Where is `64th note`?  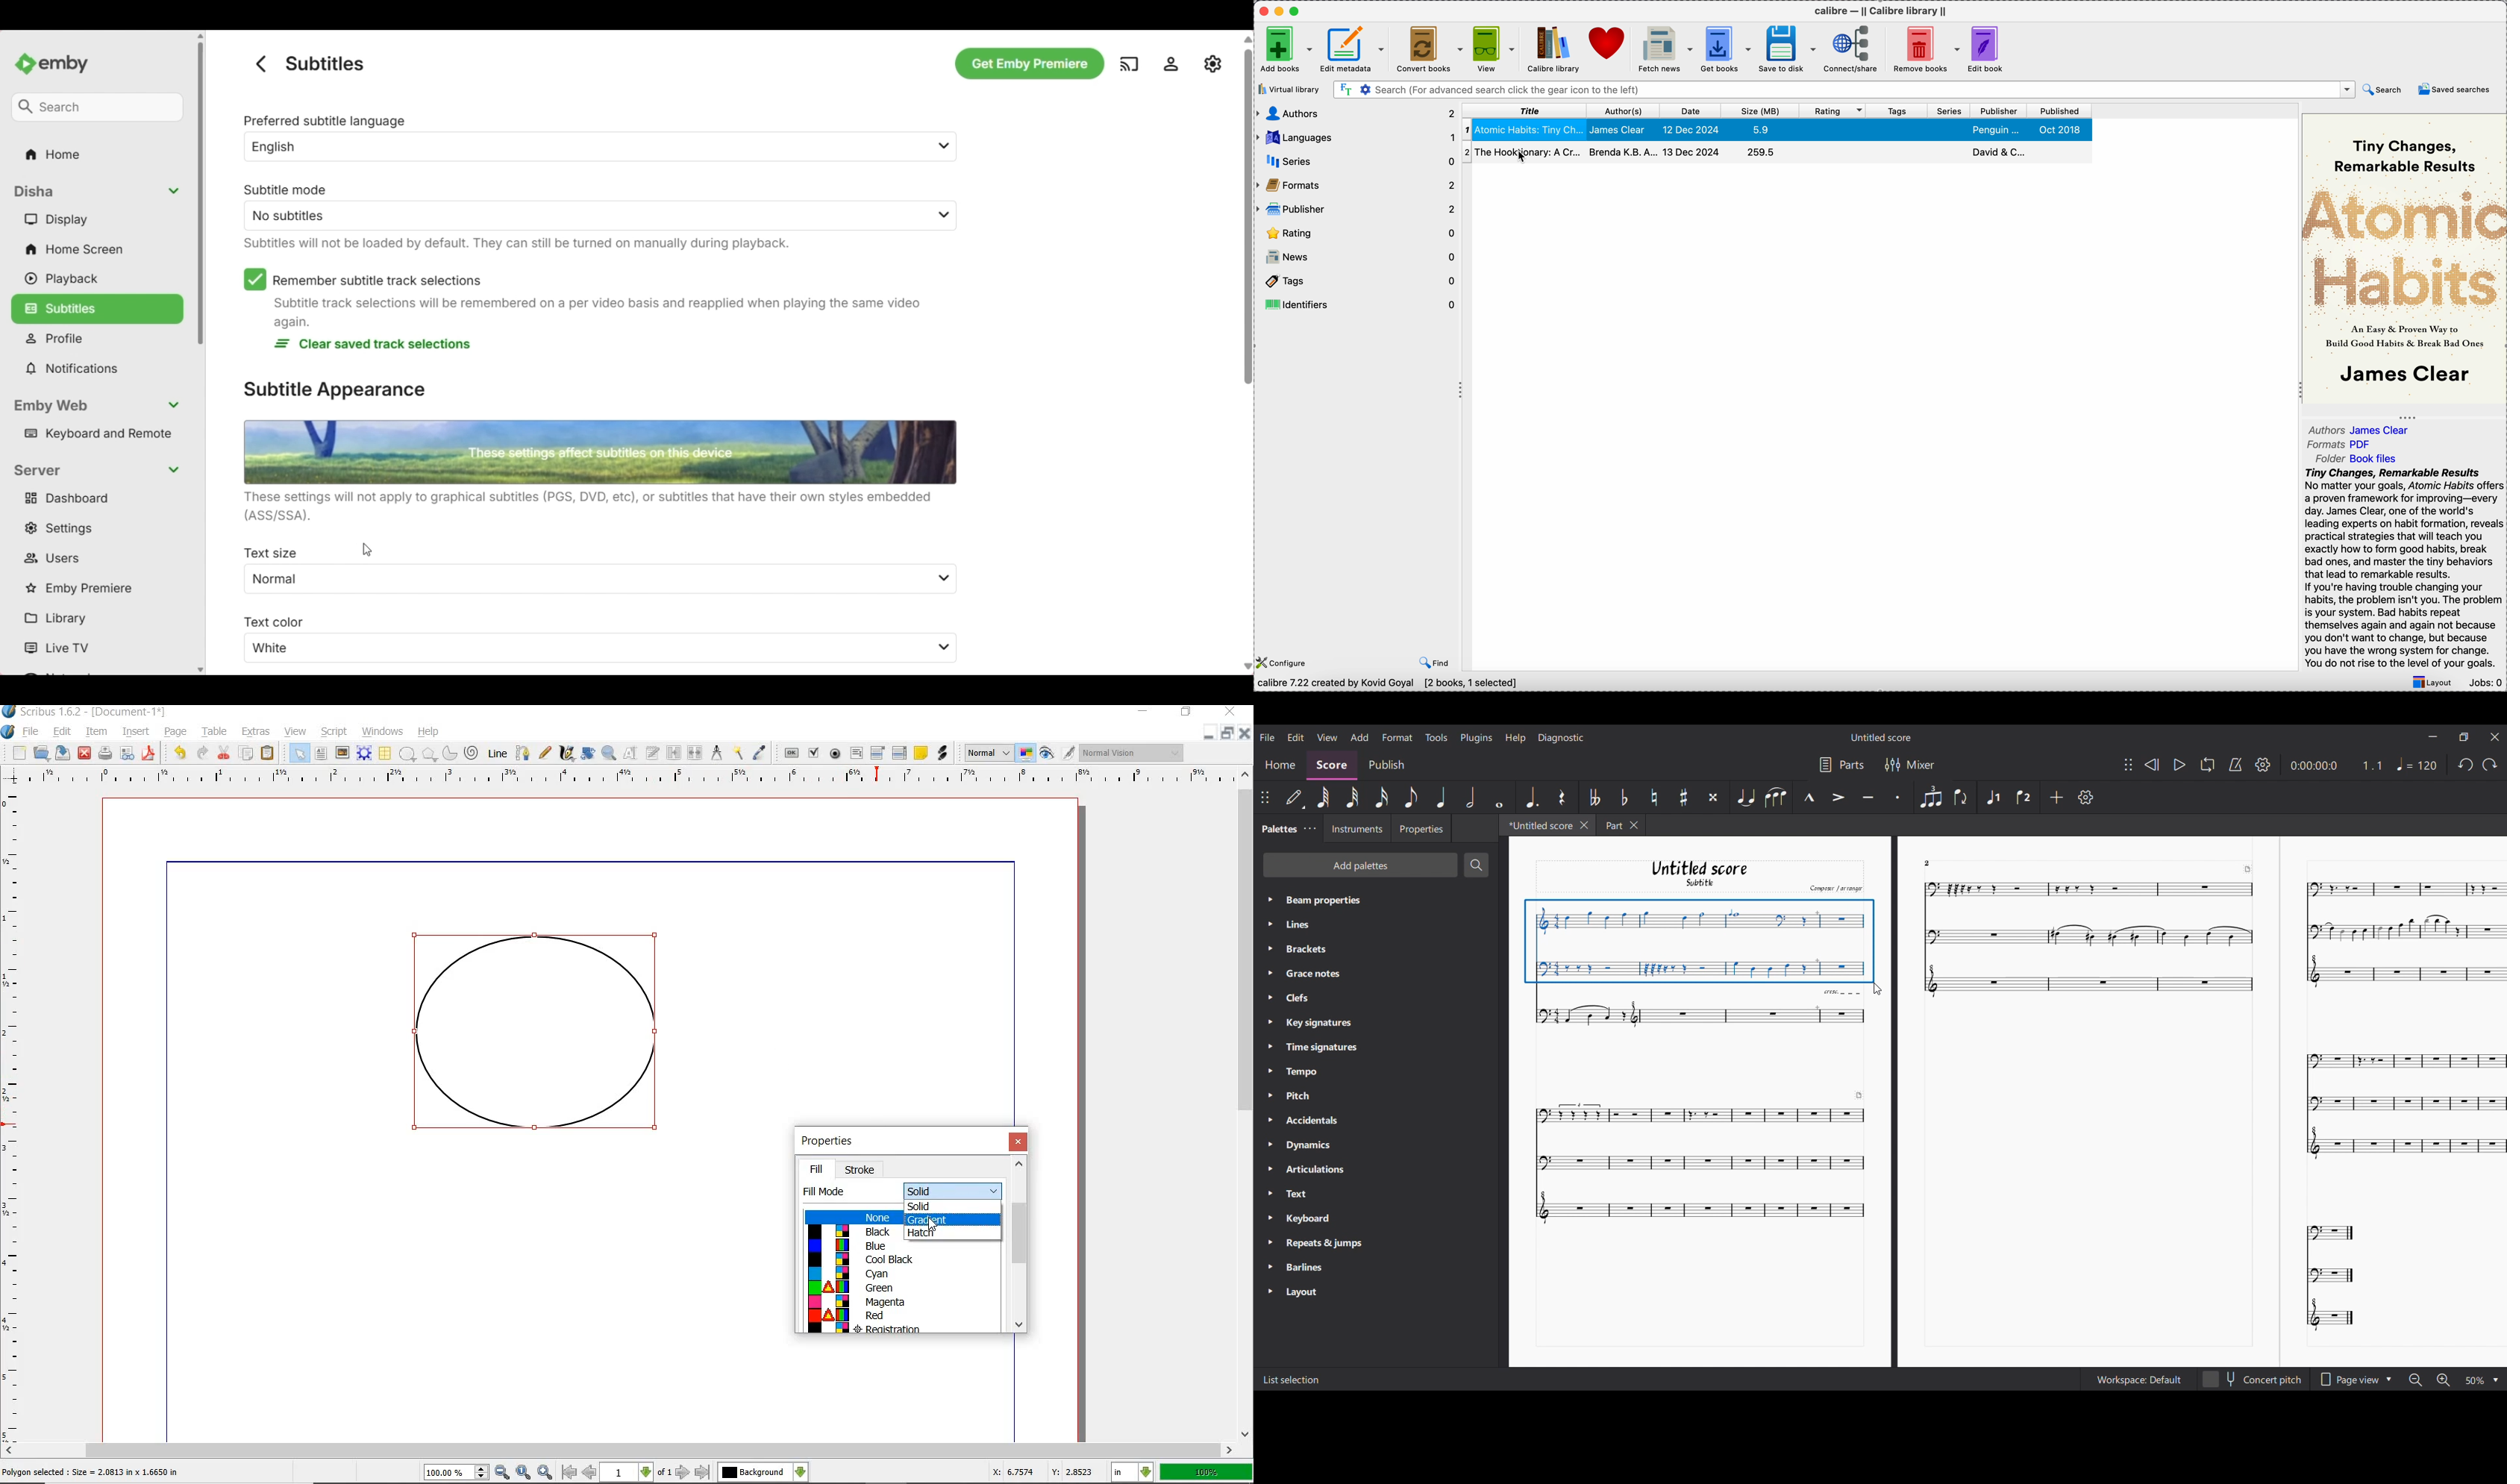
64th note is located at coordinates (1325, 798).